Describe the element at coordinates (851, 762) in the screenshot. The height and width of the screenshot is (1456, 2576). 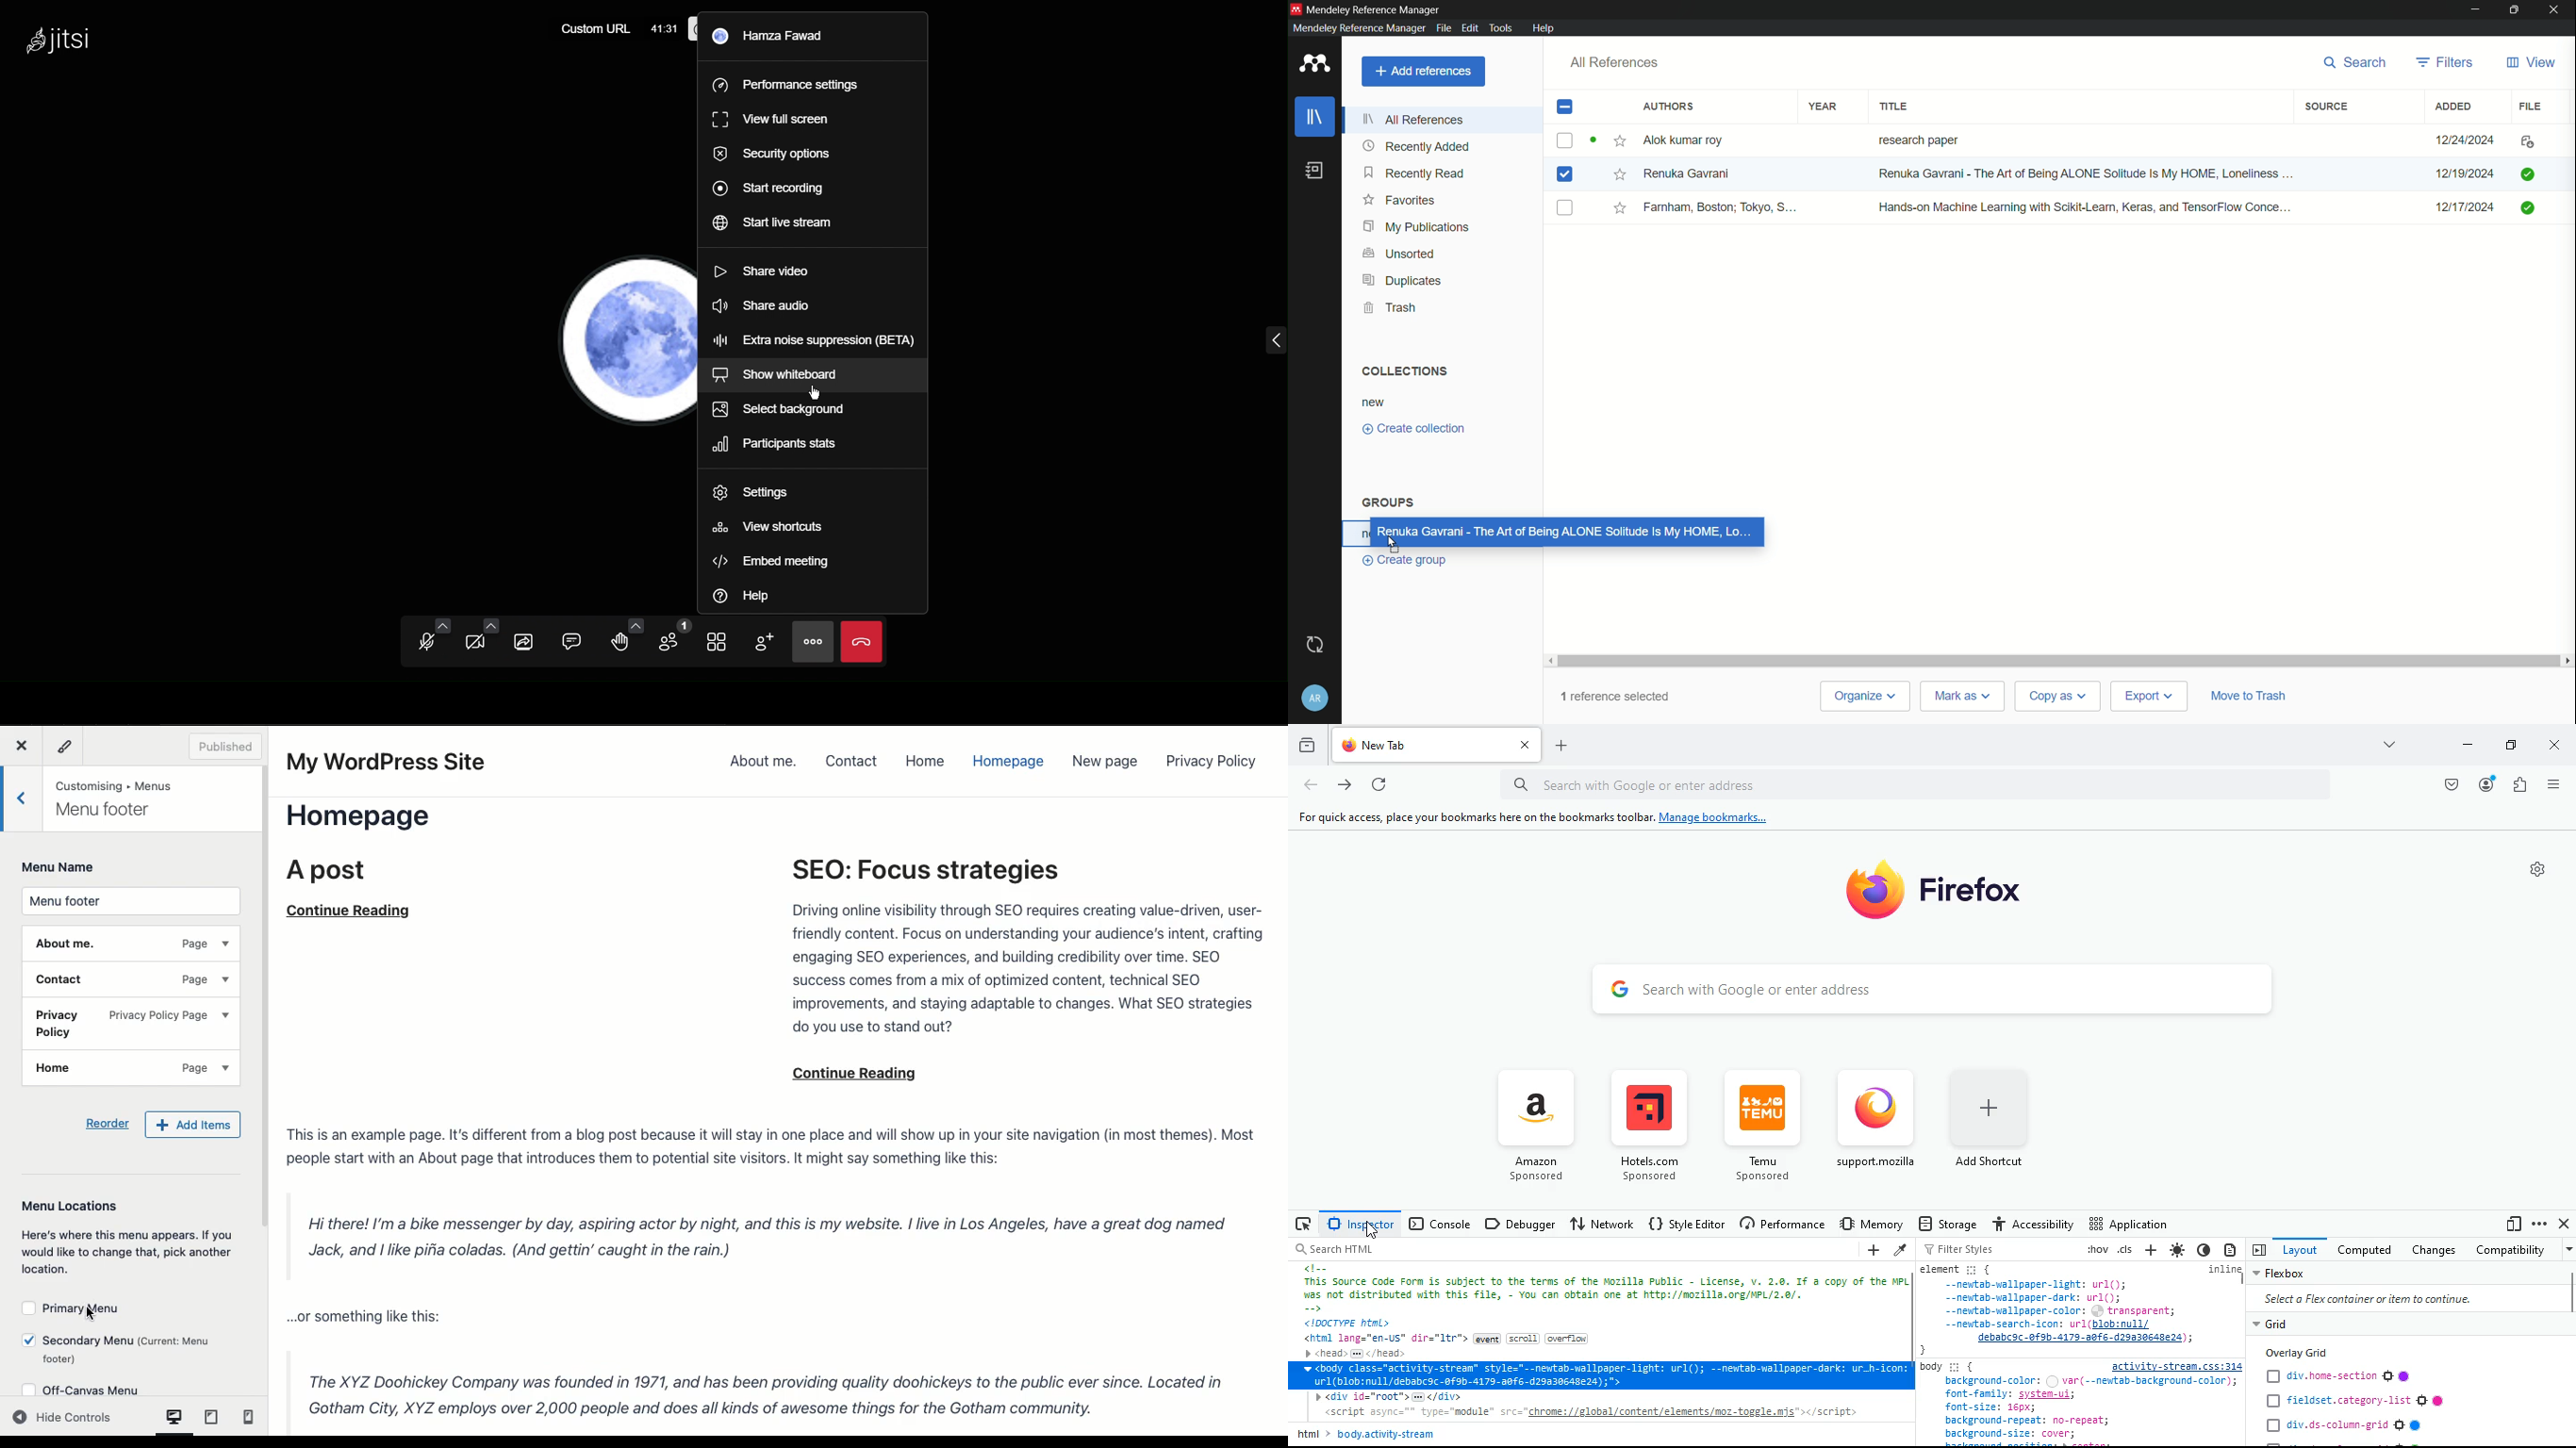
I see `Contact` at that location.